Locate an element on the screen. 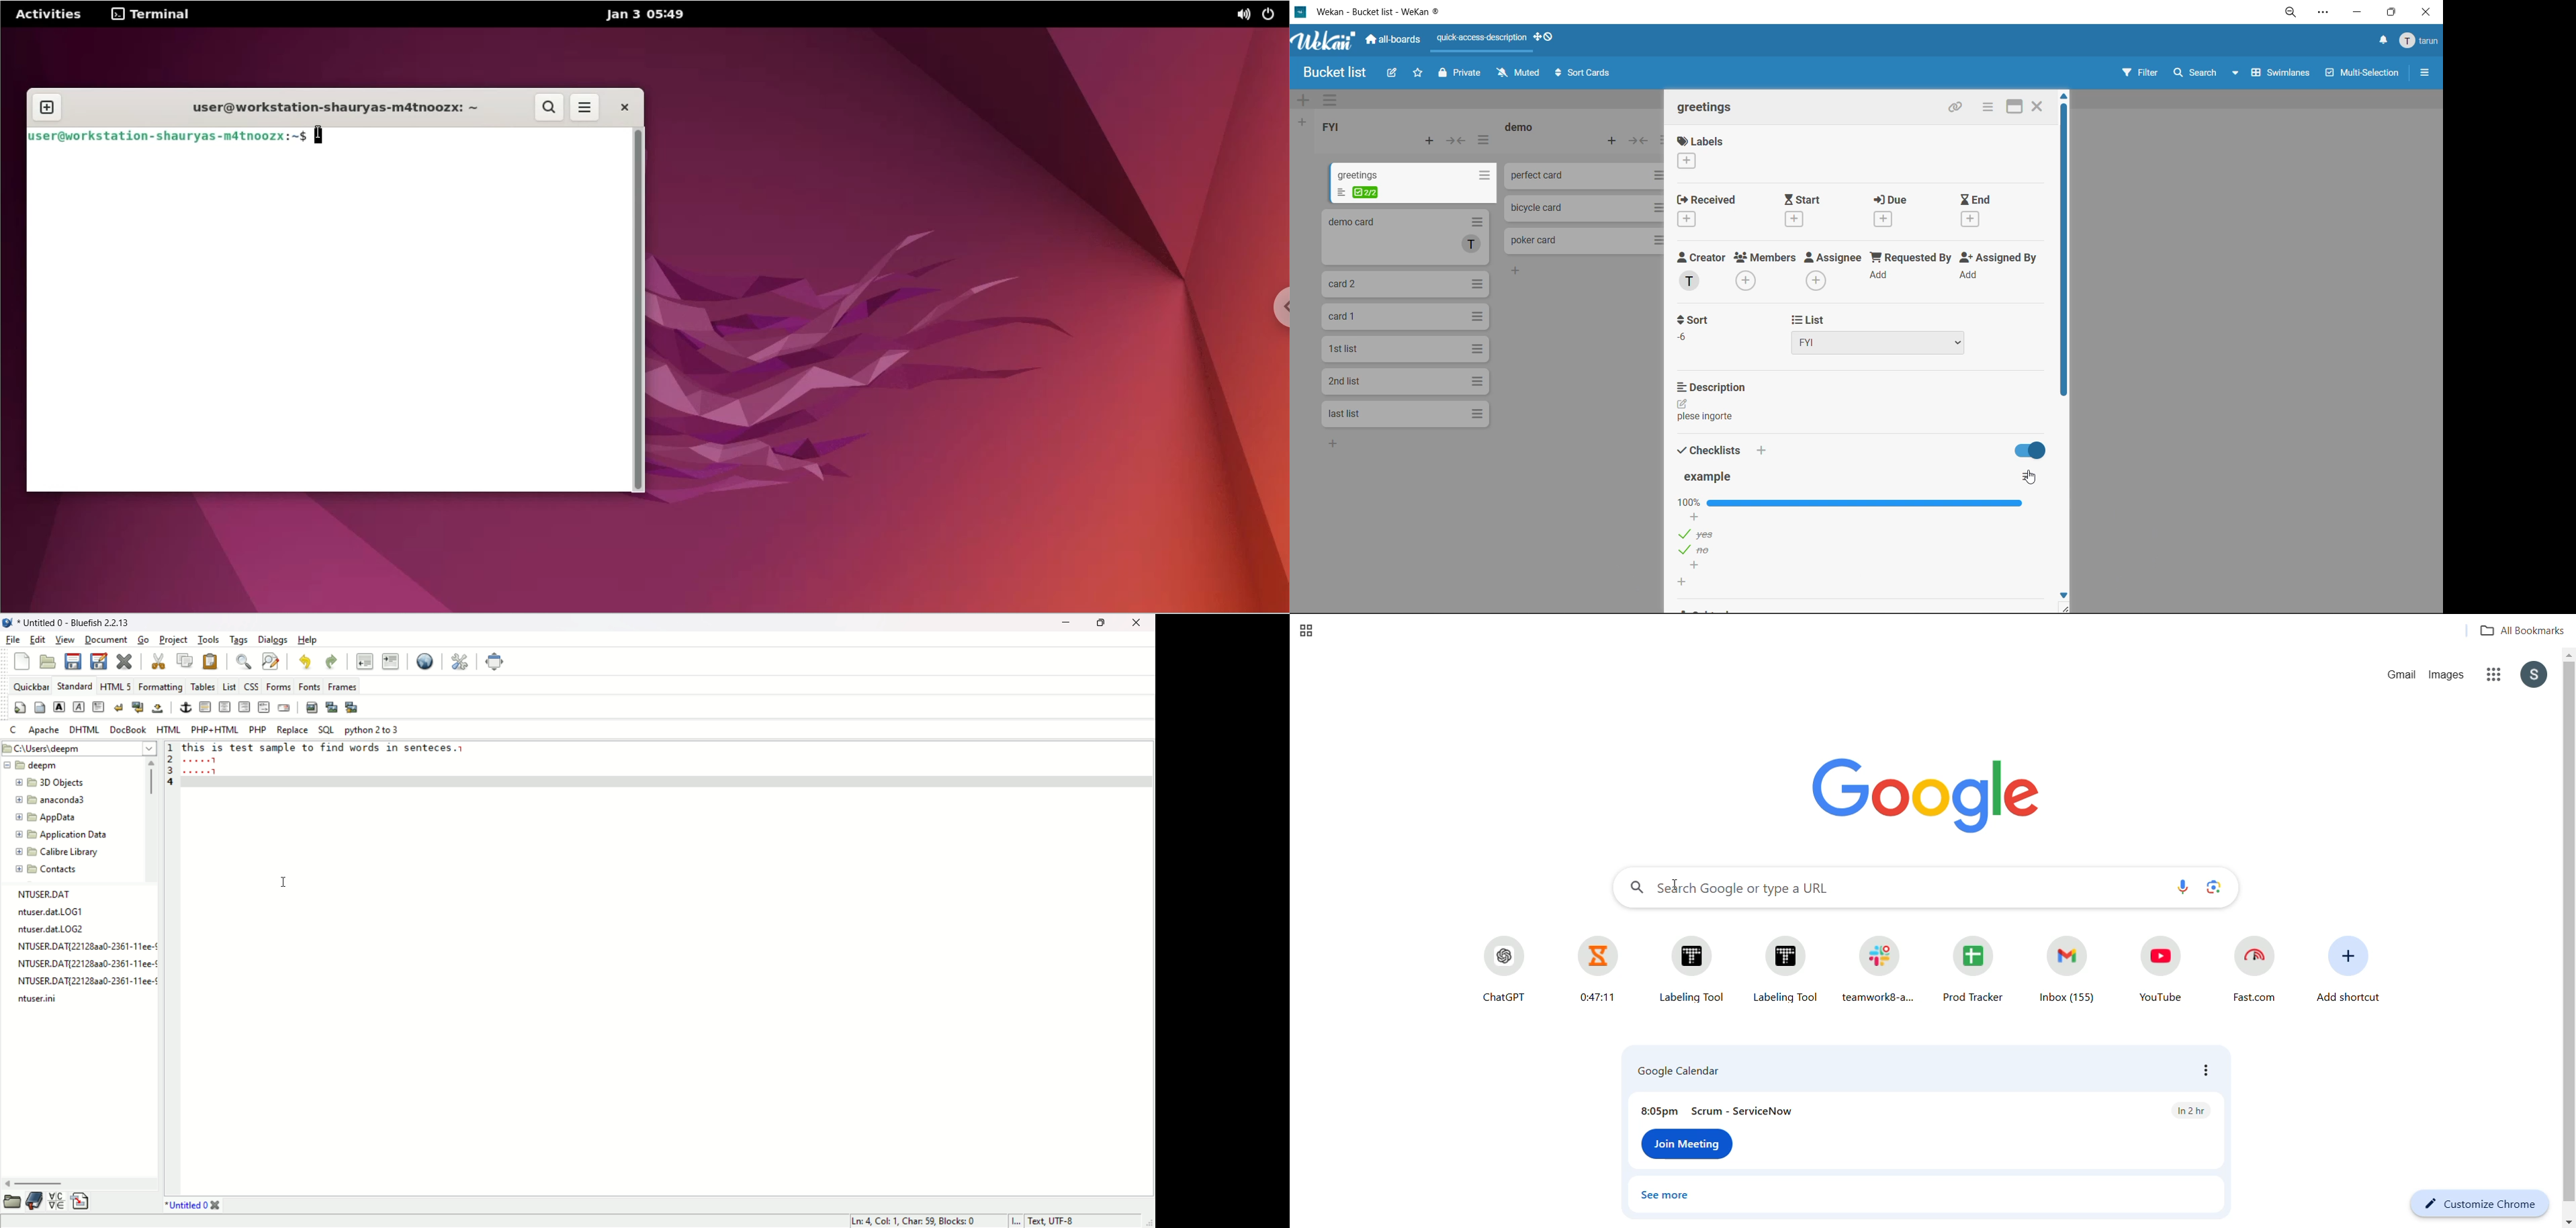  HTML is located at coordinates (169, 729).